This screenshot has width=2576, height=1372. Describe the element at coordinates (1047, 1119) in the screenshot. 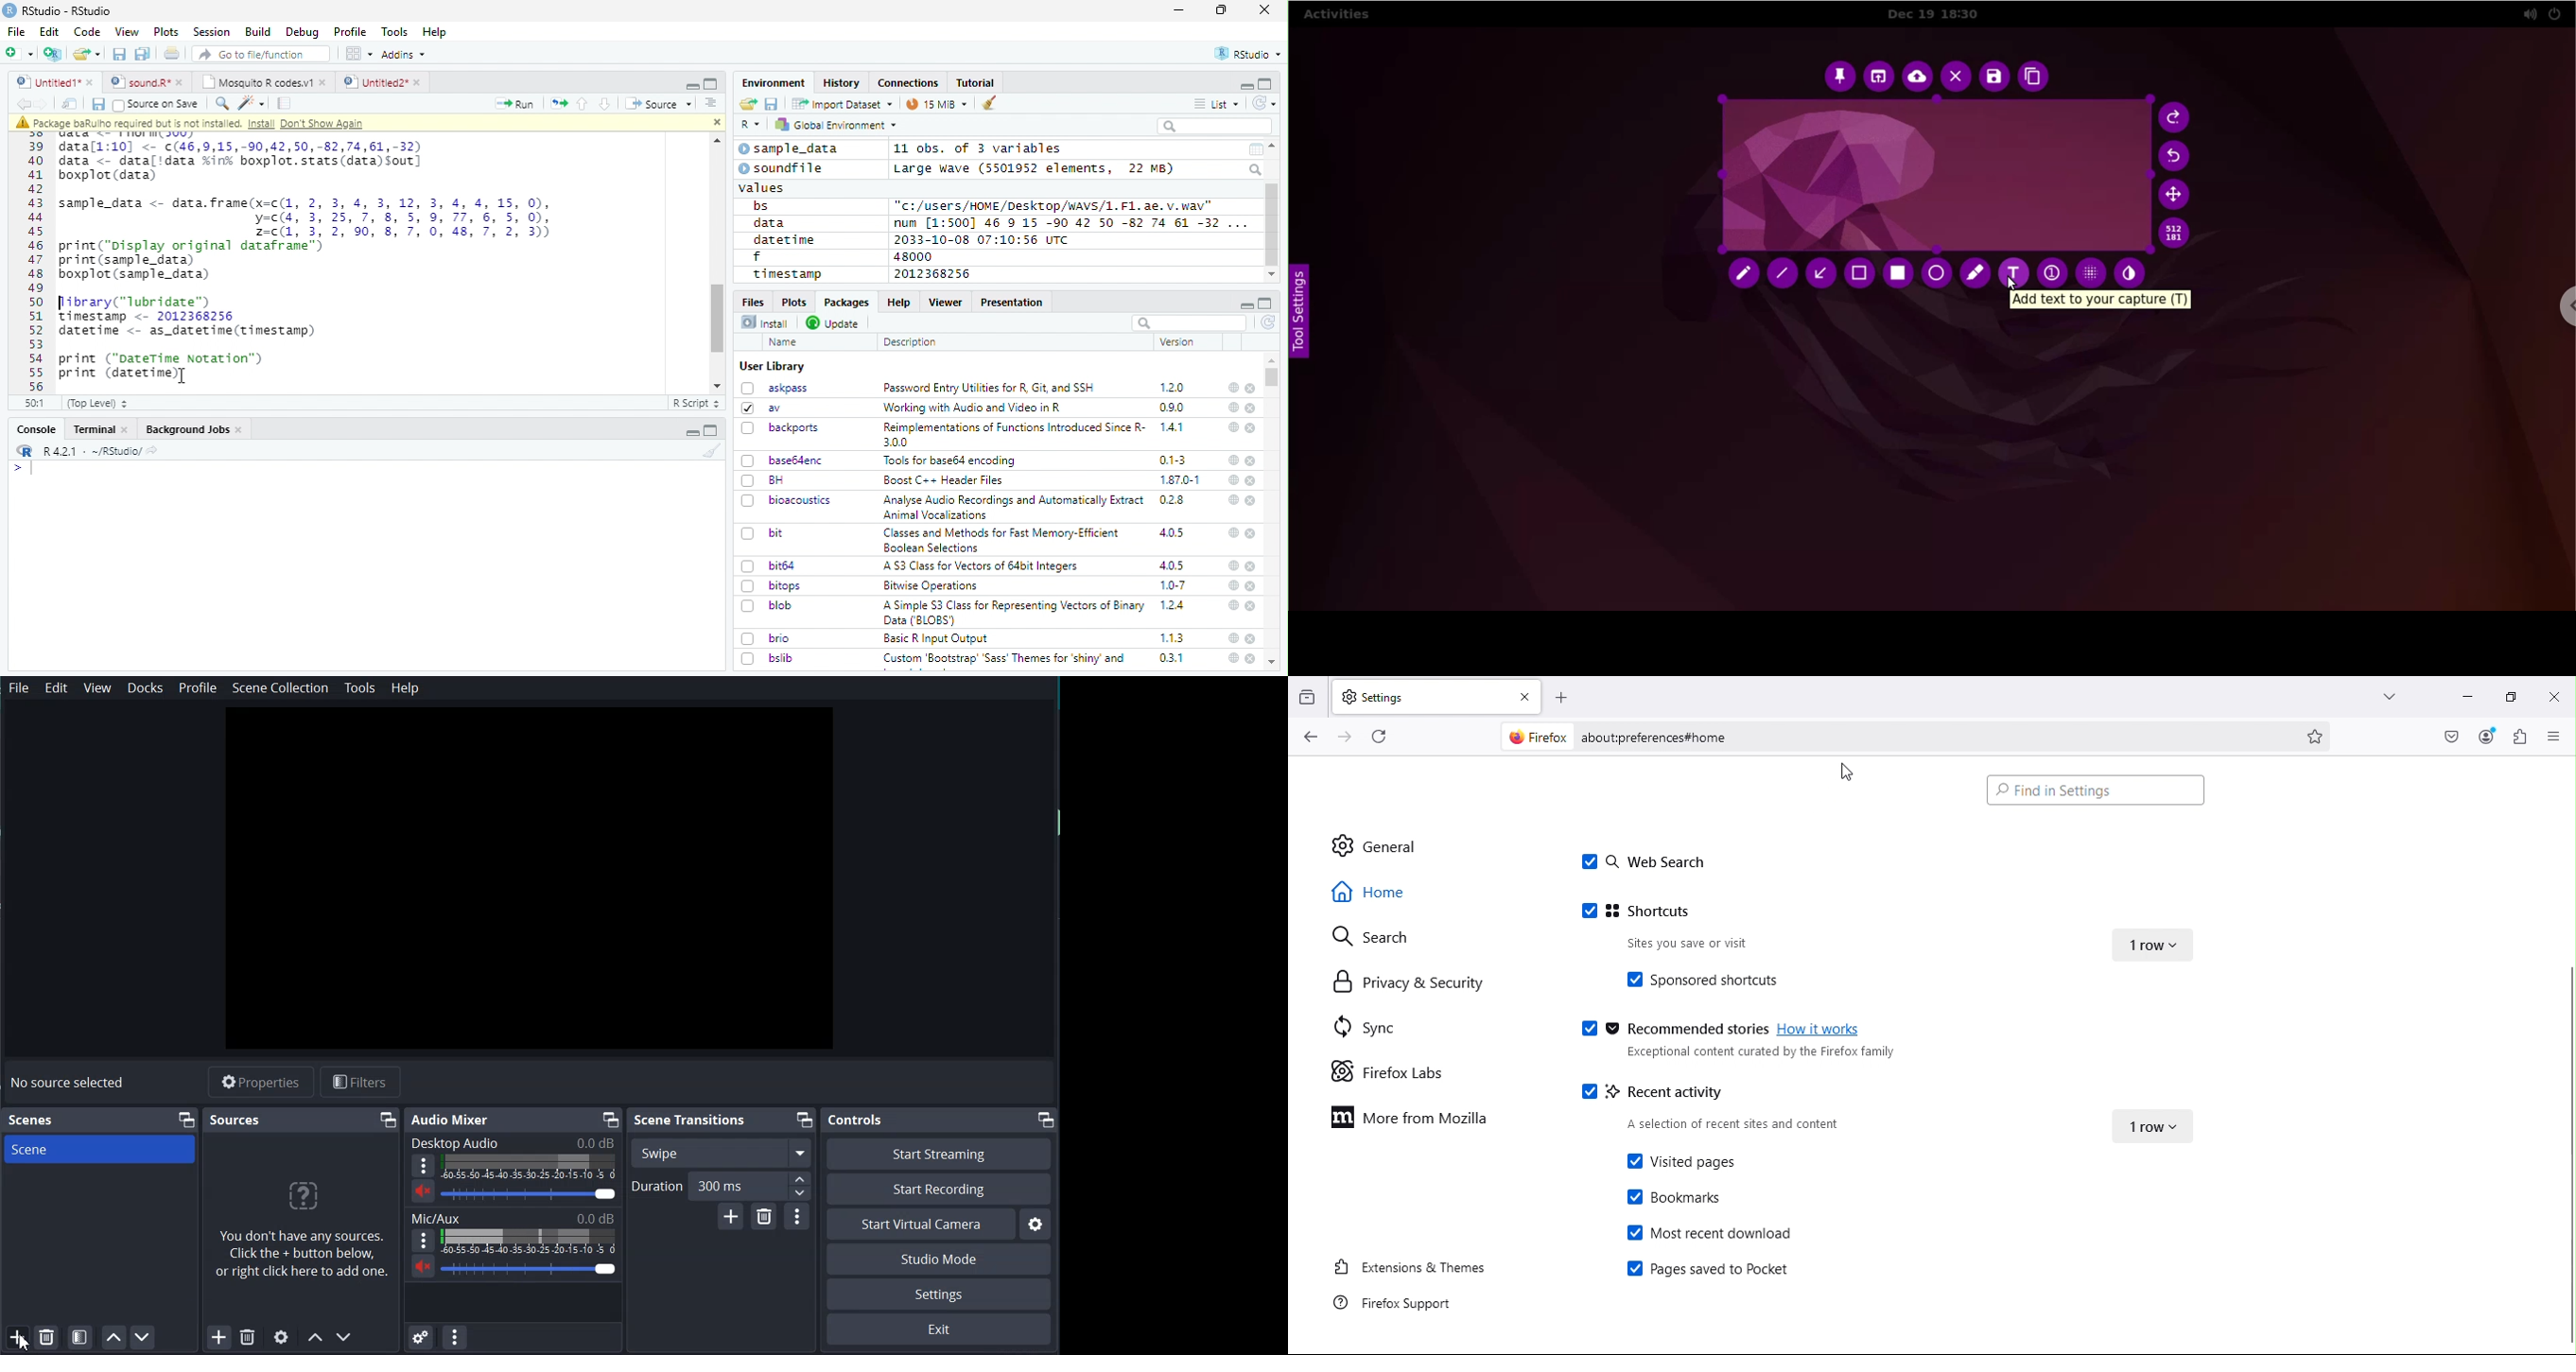

I see `Maximize` at that location.